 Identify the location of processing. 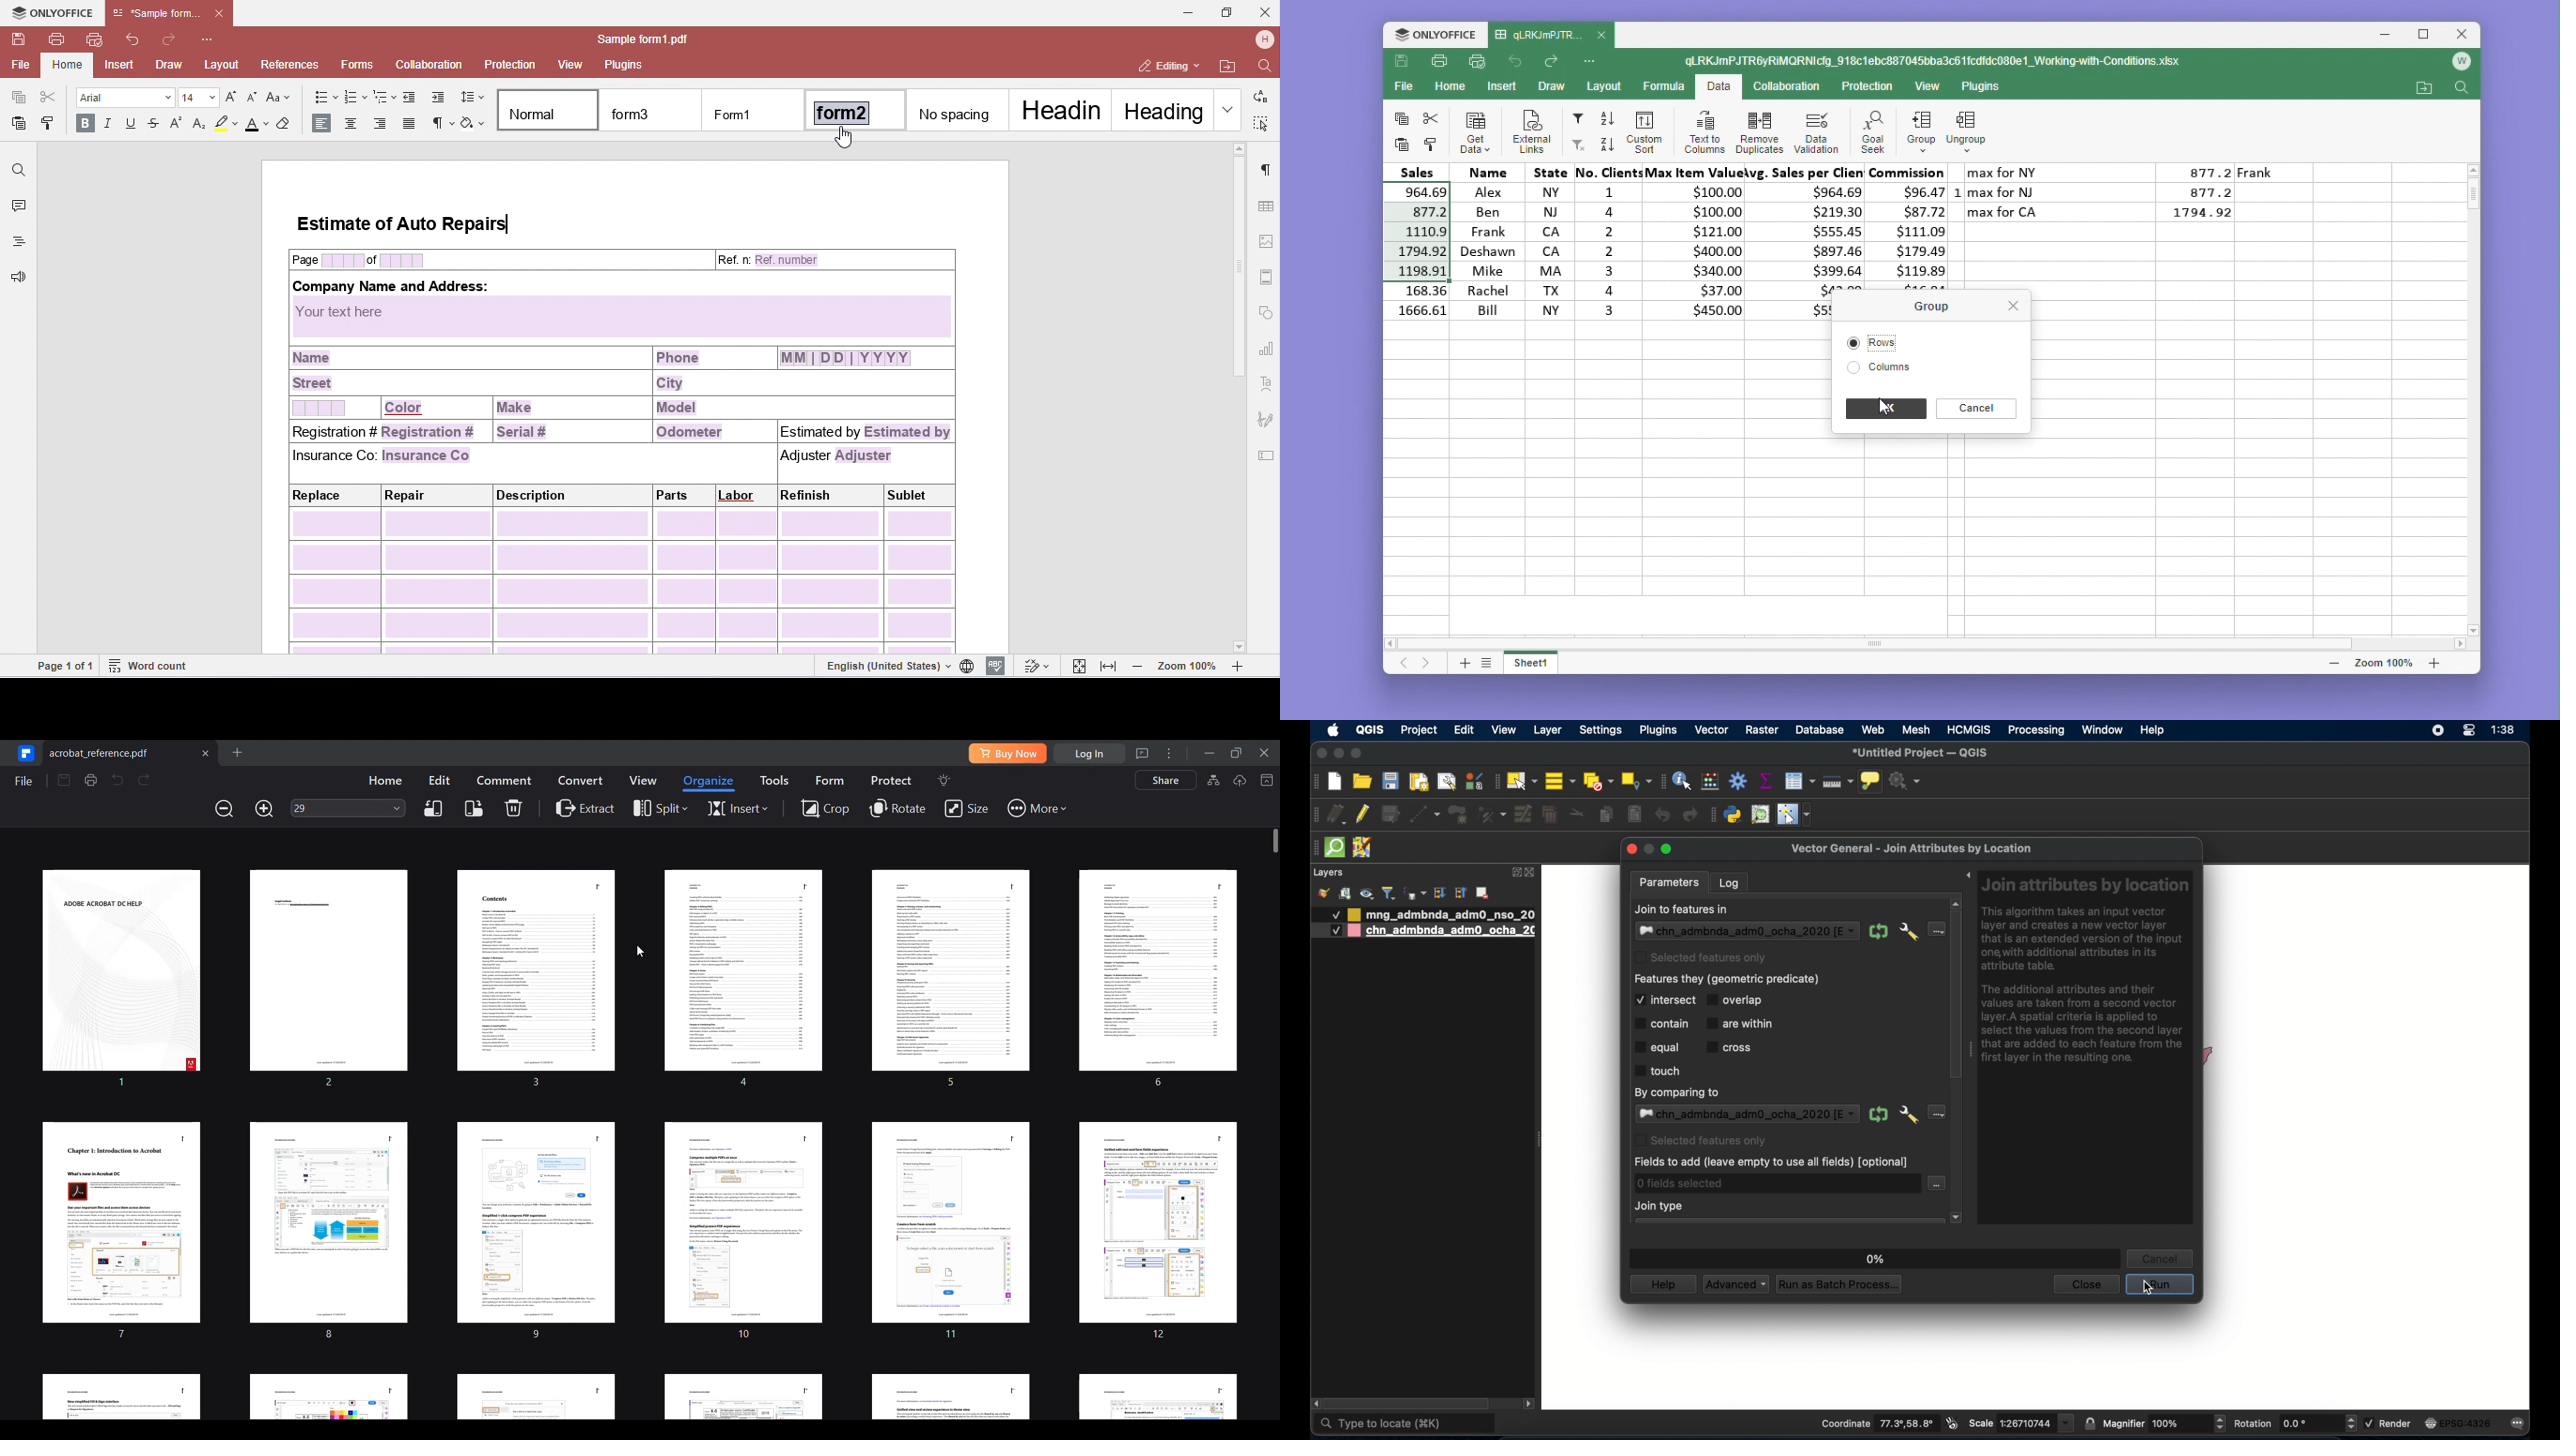
(2037, 731).